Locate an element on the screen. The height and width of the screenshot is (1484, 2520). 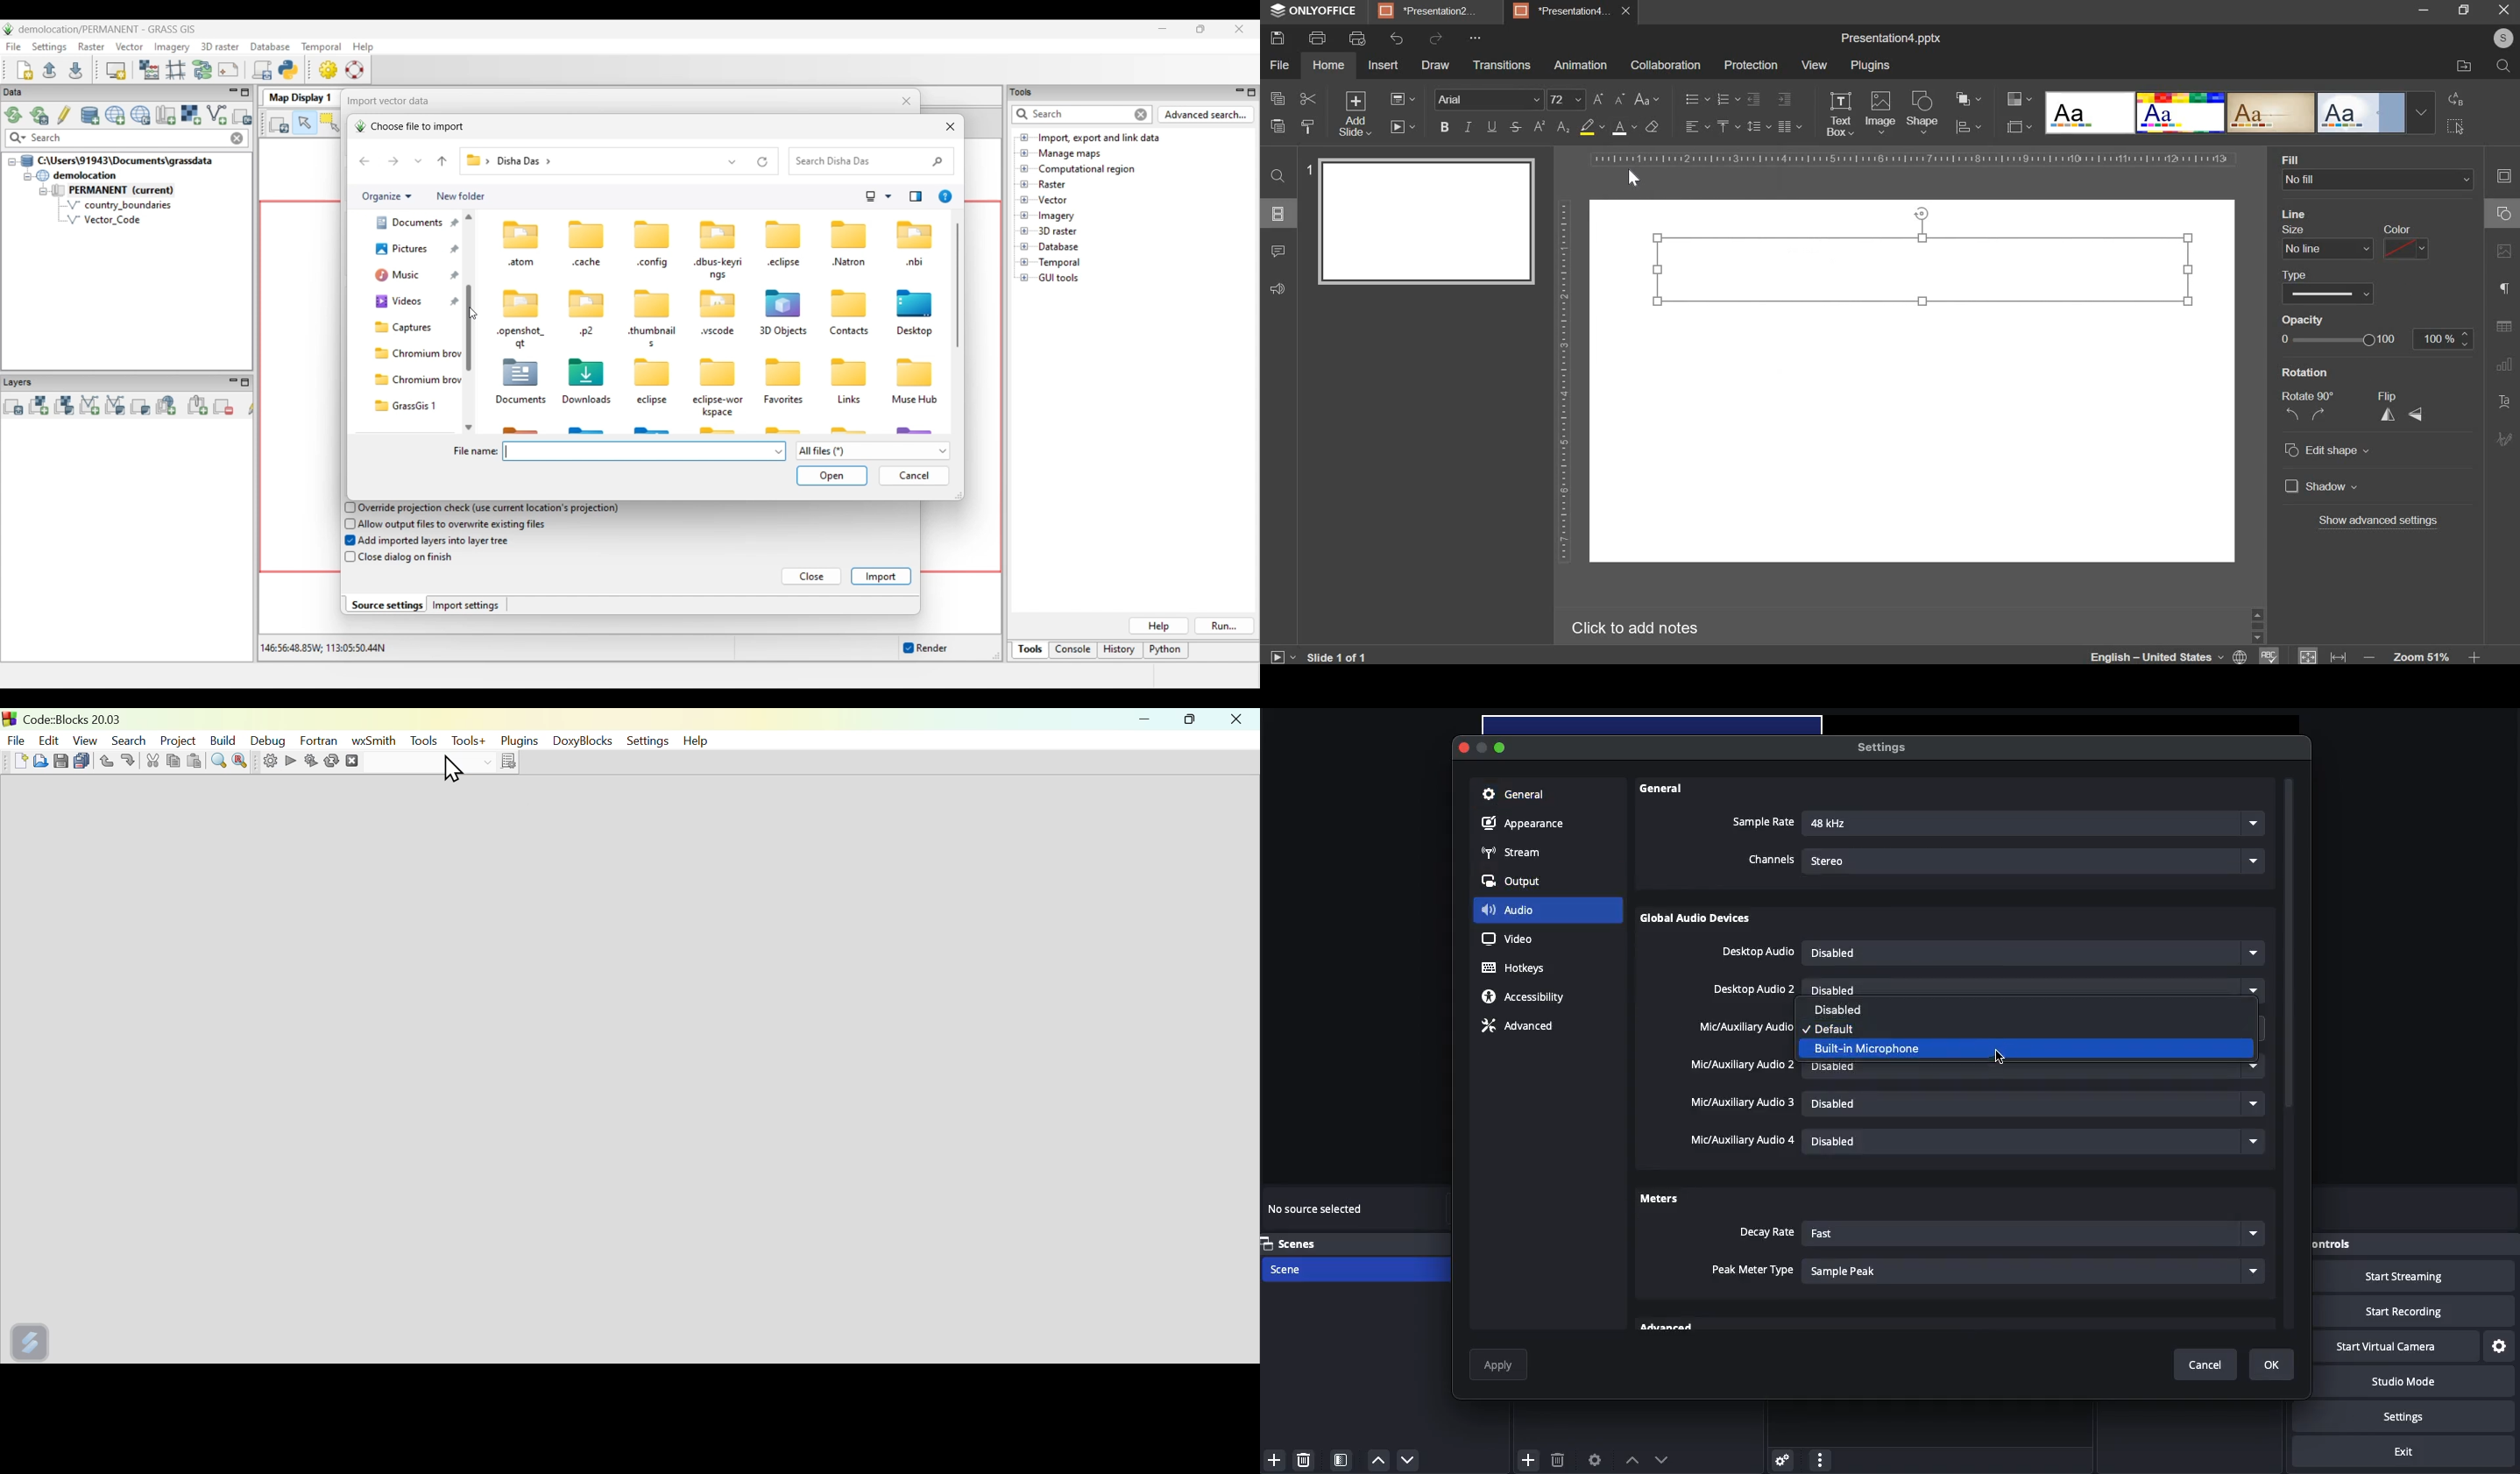
design is located at coordinates (2240, 113).